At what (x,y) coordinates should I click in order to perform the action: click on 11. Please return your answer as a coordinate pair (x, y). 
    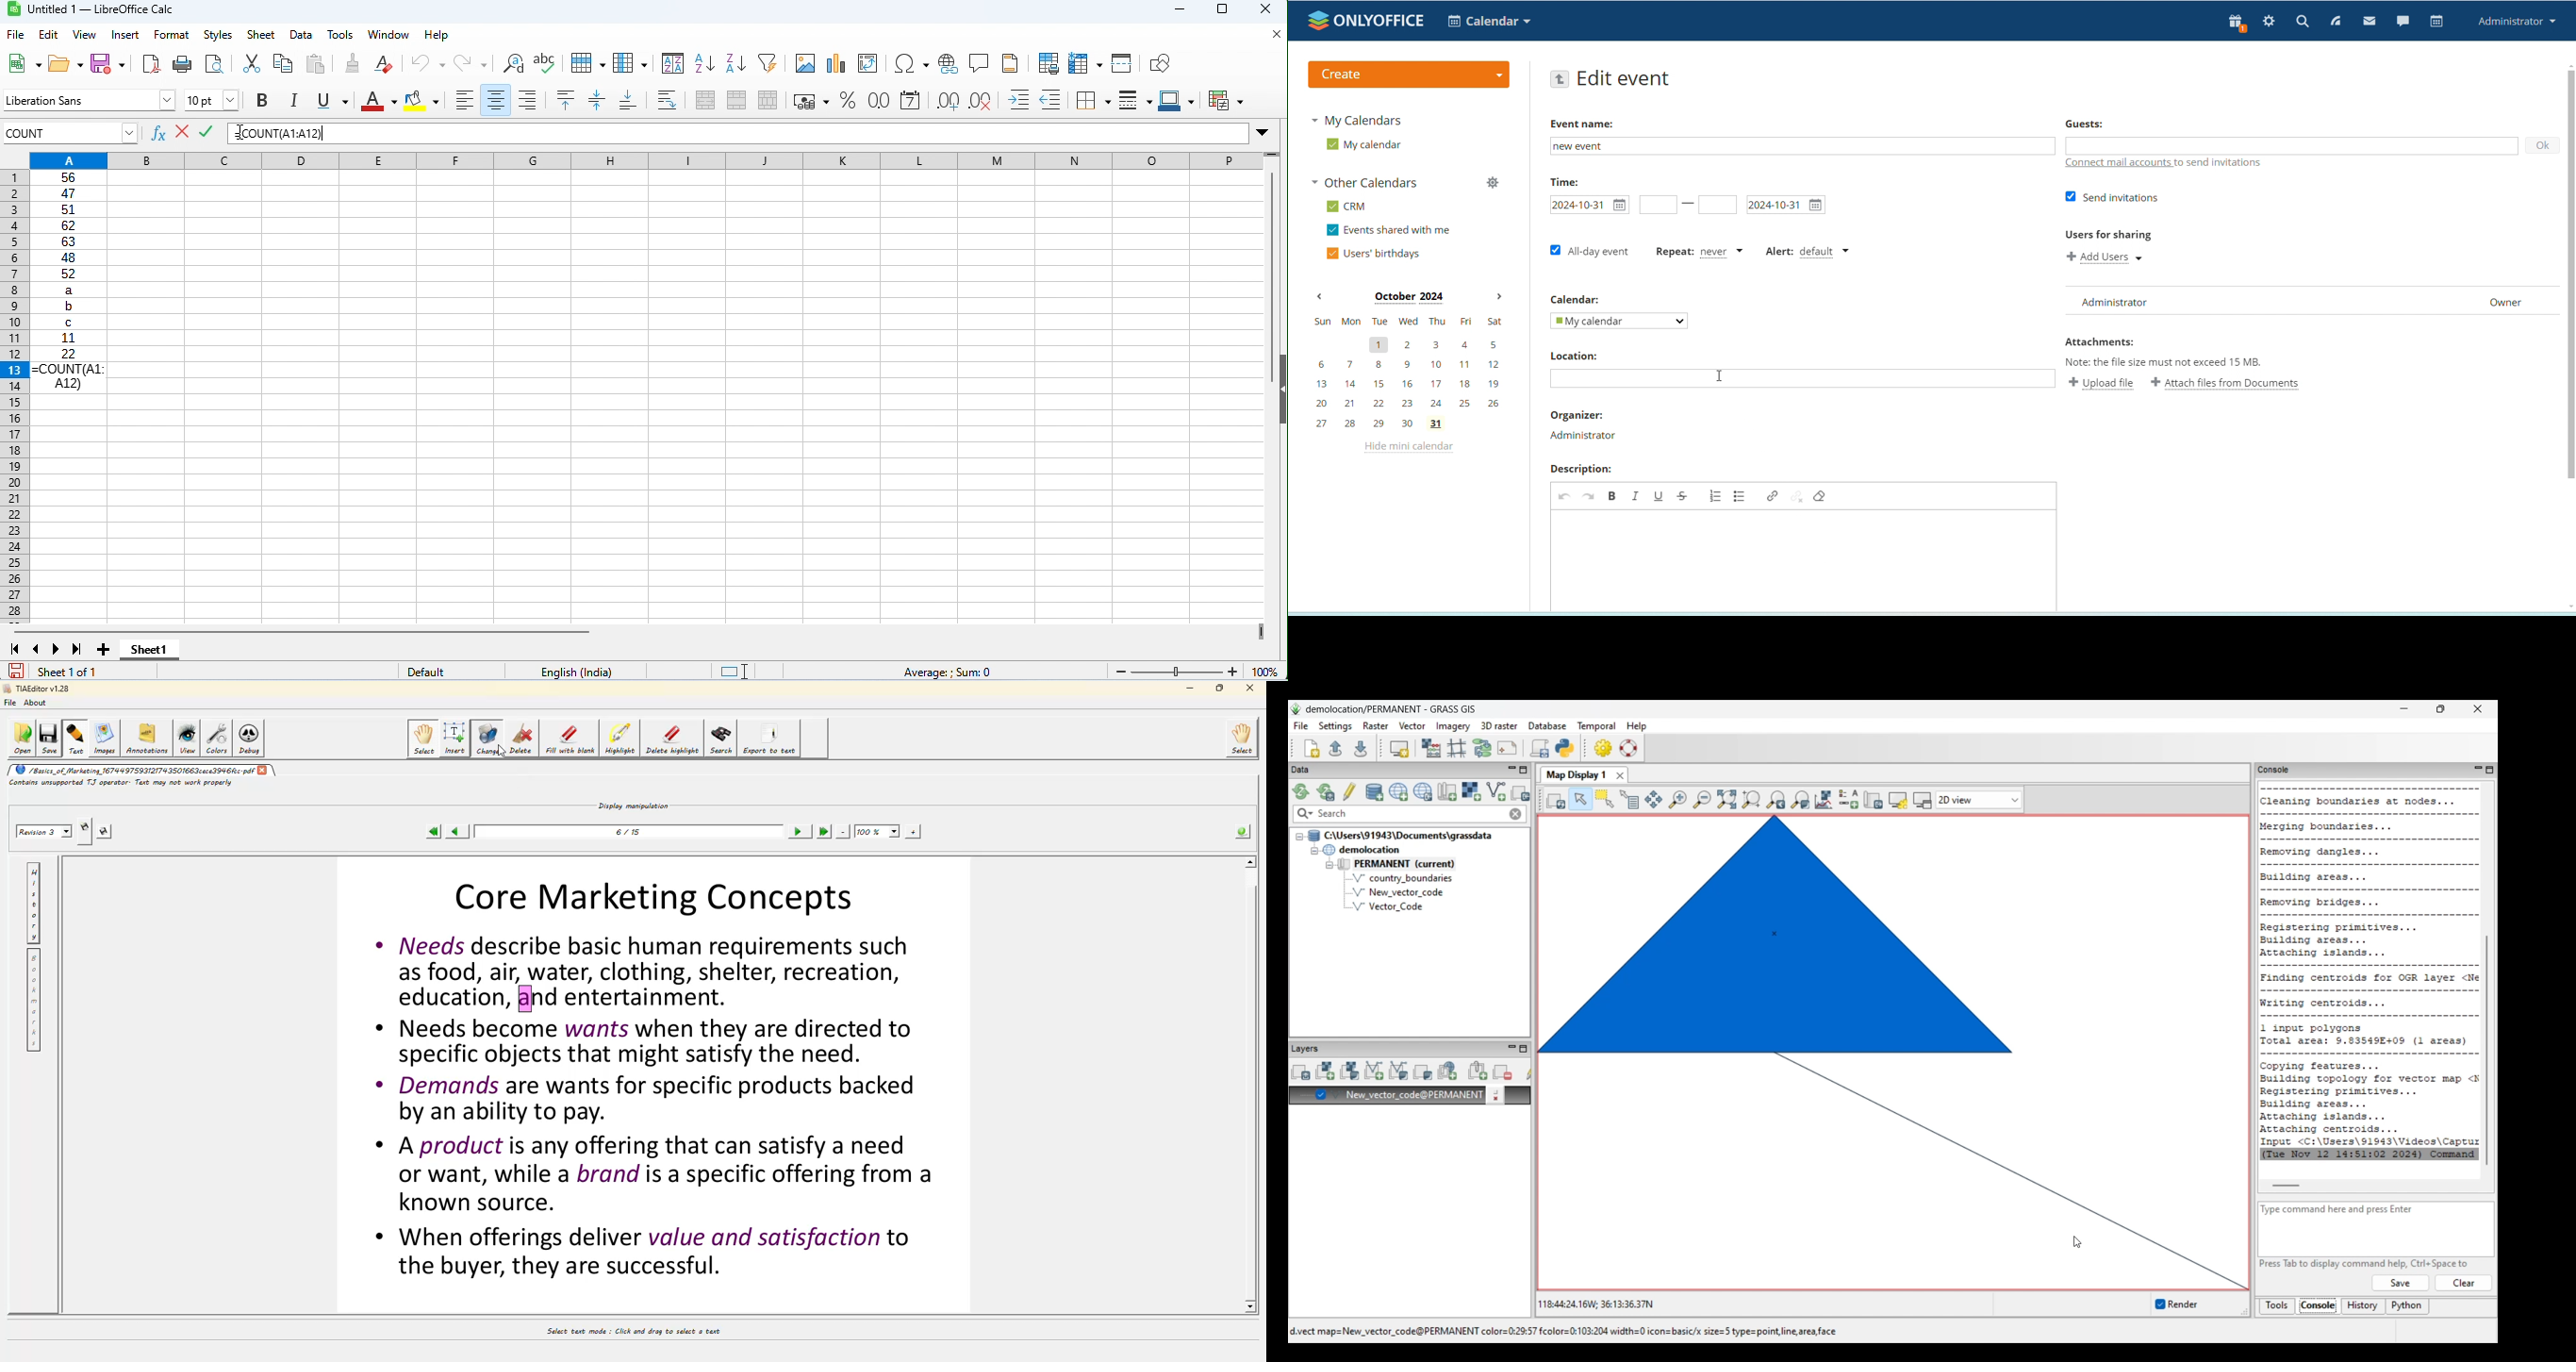
    Looking at the image, I should click on (68, 338).